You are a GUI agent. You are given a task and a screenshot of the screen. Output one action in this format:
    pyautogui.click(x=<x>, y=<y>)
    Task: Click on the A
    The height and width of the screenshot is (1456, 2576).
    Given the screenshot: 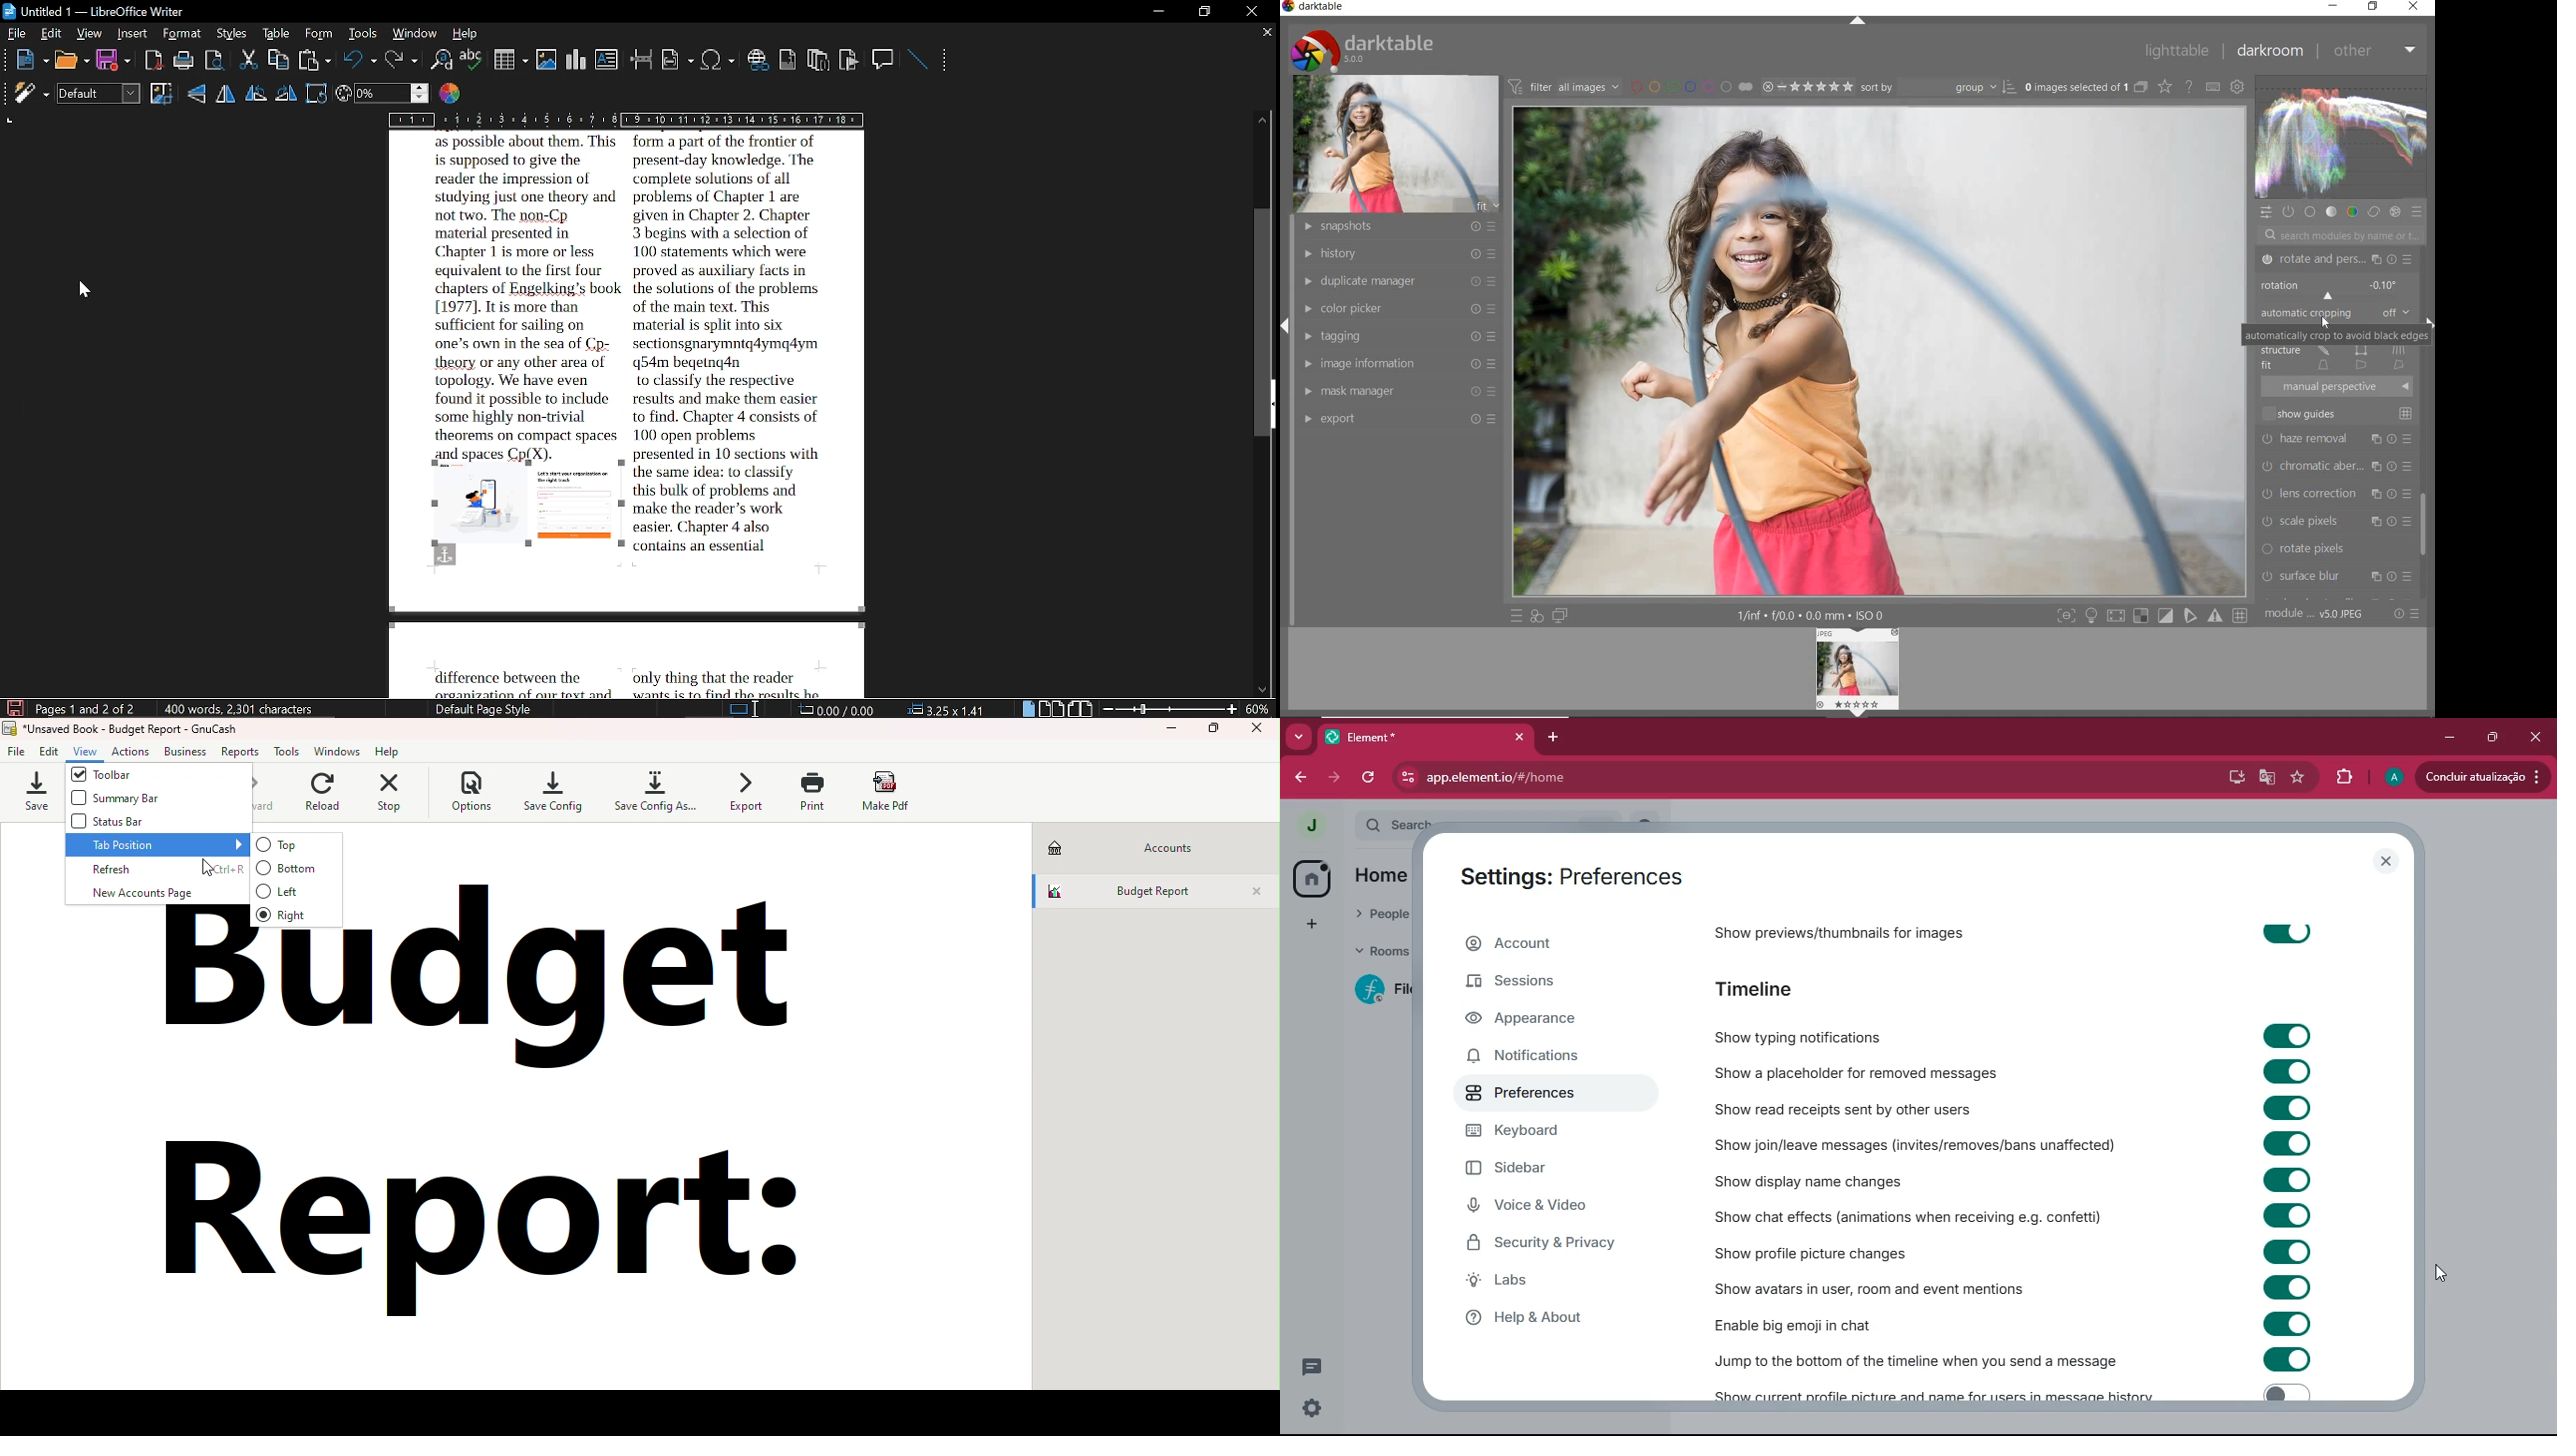 What is the action you would take?
    pyautogui.click(x=2392, y=775)
    